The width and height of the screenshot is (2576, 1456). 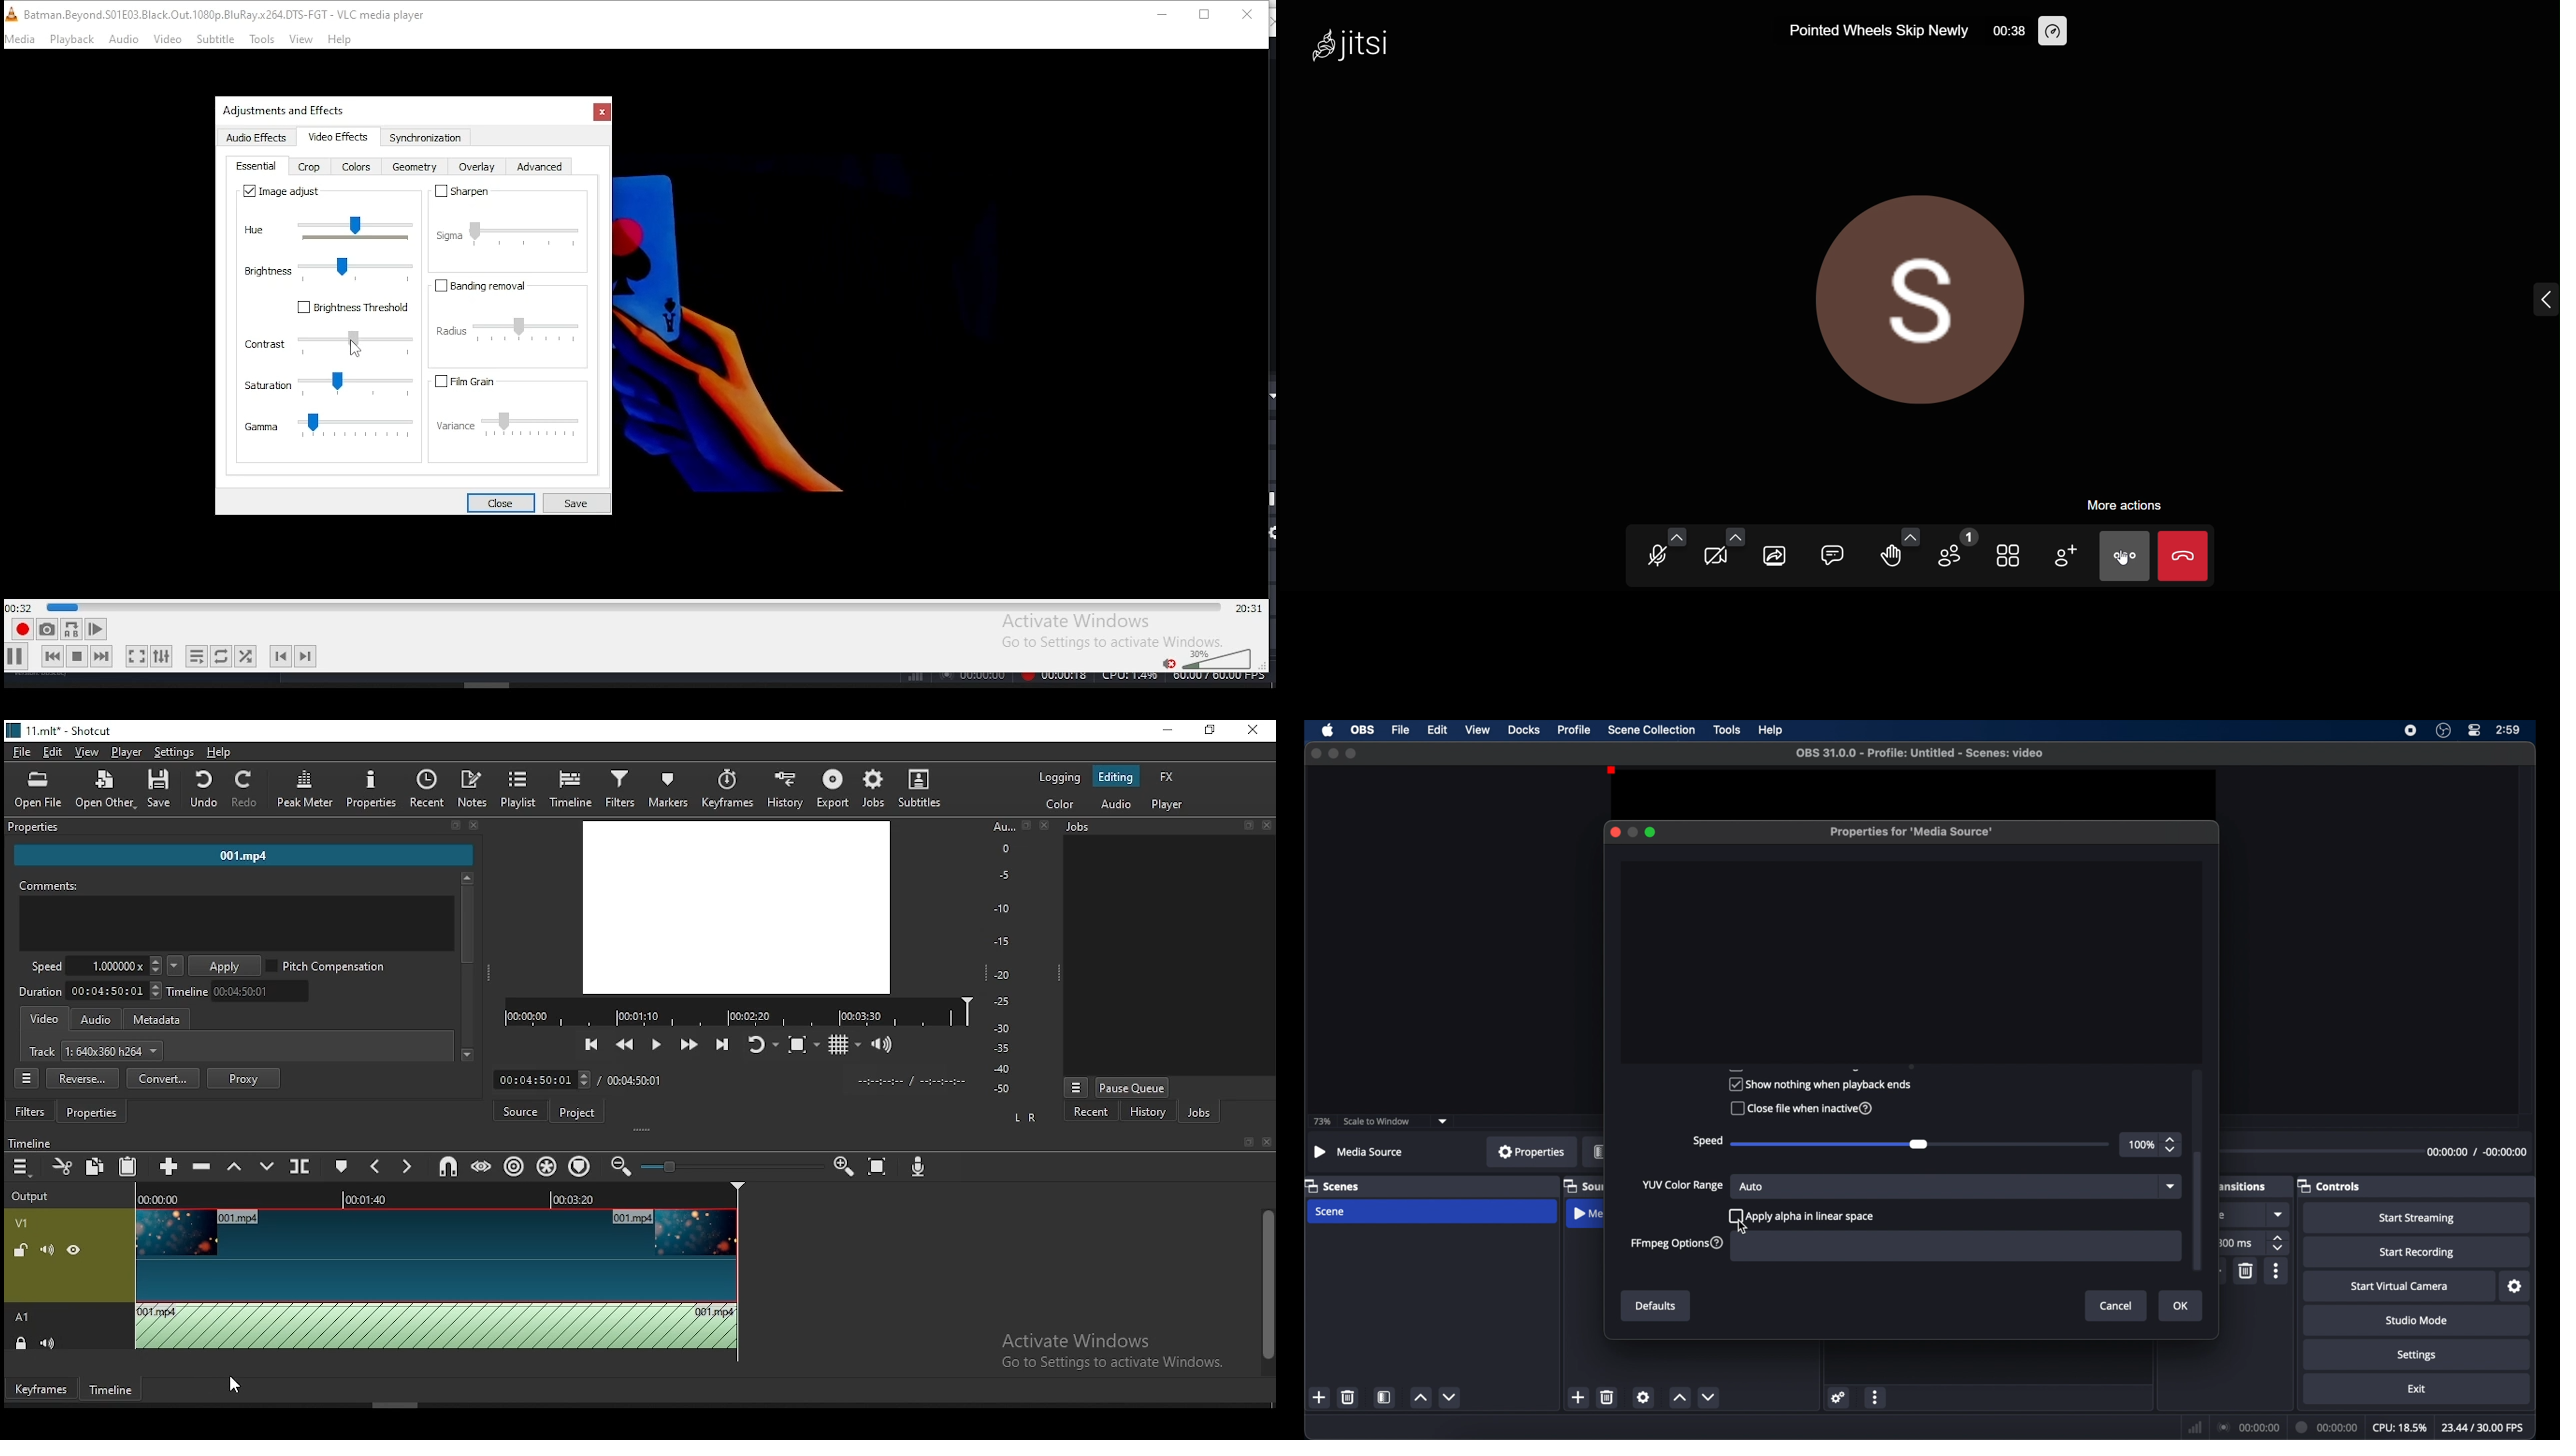 I want to click on duration, so click(x=2327, y=1427).